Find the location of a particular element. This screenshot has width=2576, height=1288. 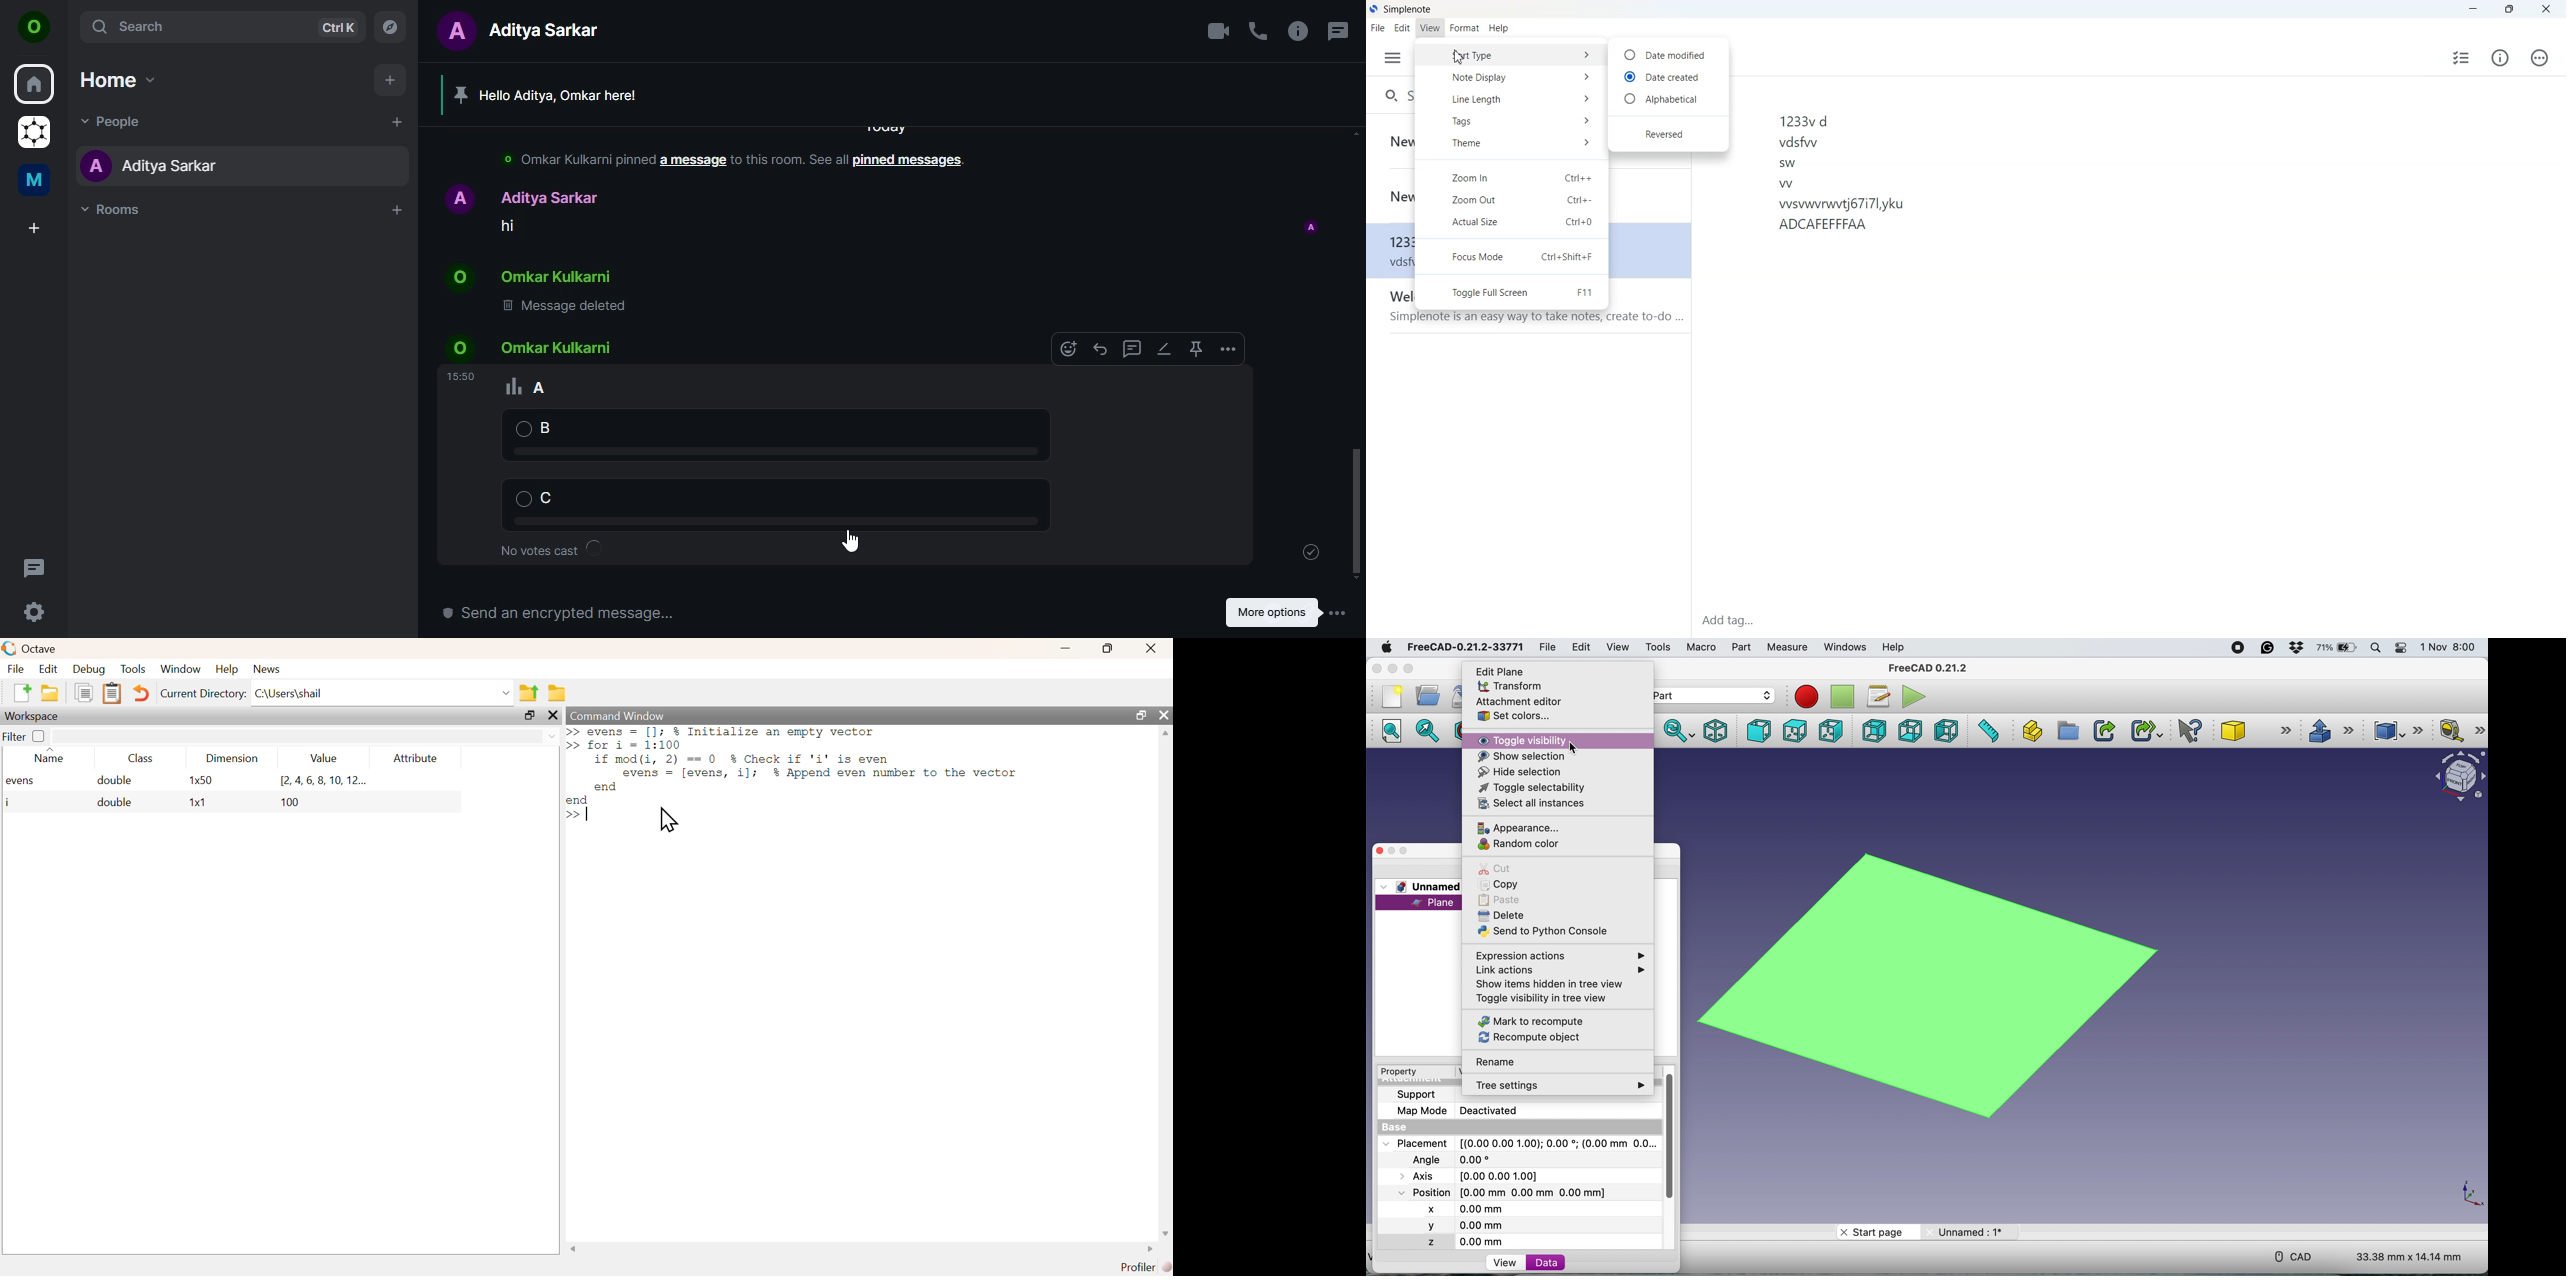

measure is located at coordinates (1790, 647).